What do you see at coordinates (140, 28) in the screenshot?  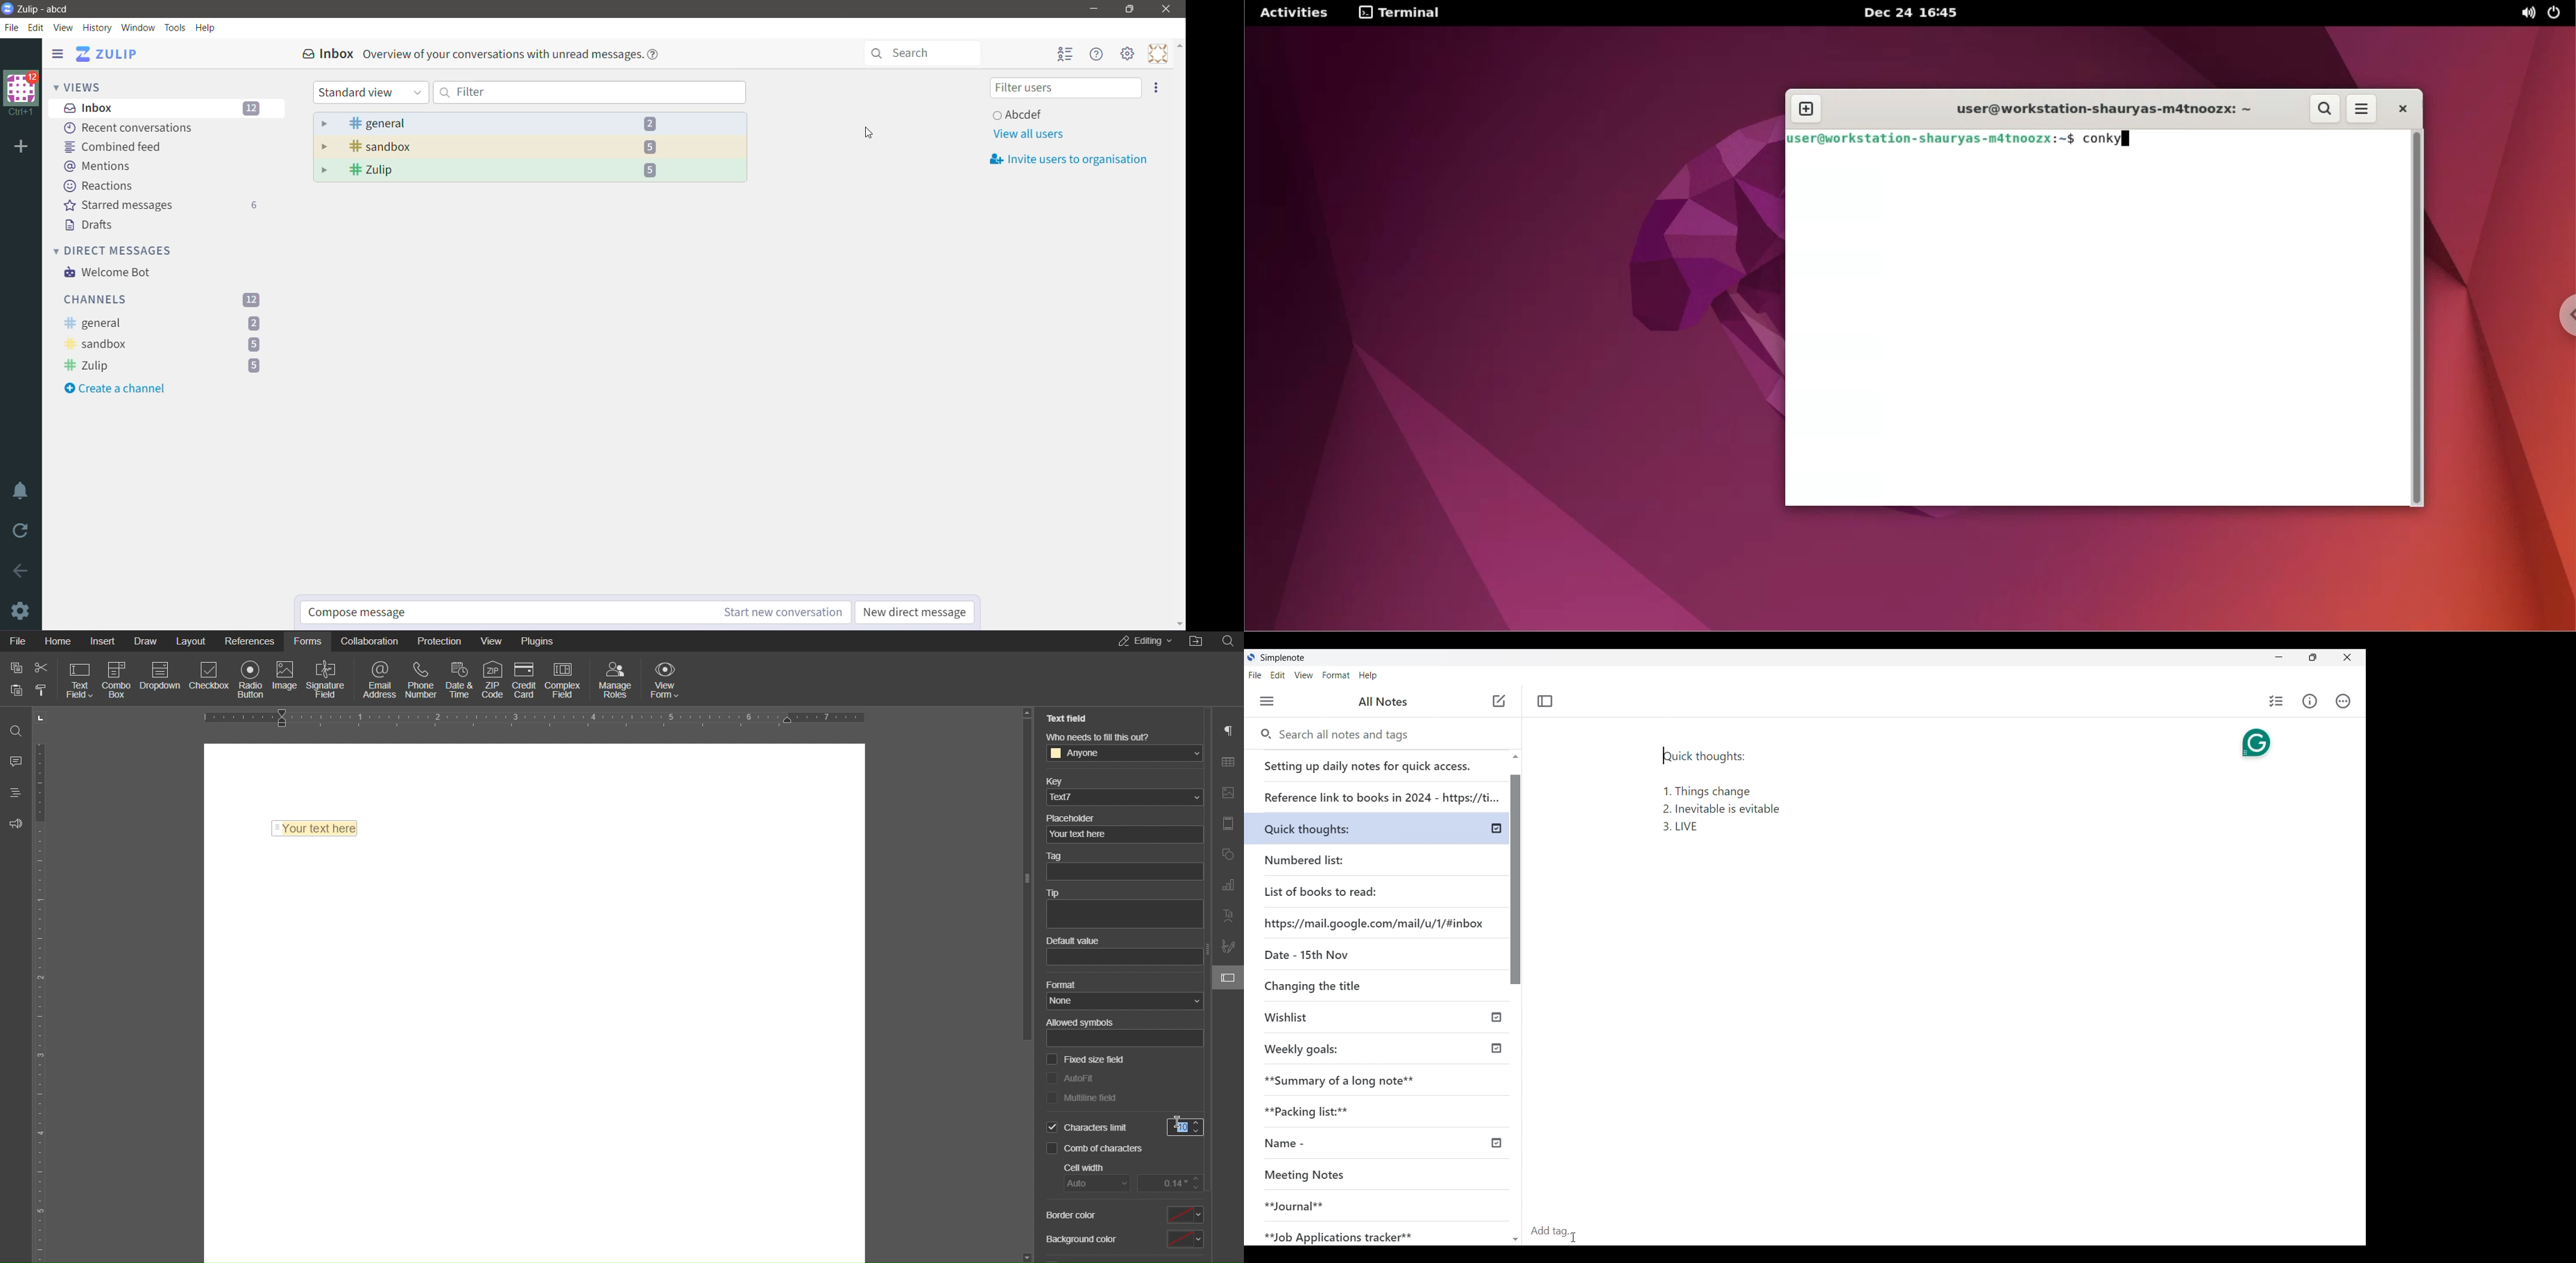 I see `Window` at bounding box center [140, 28].